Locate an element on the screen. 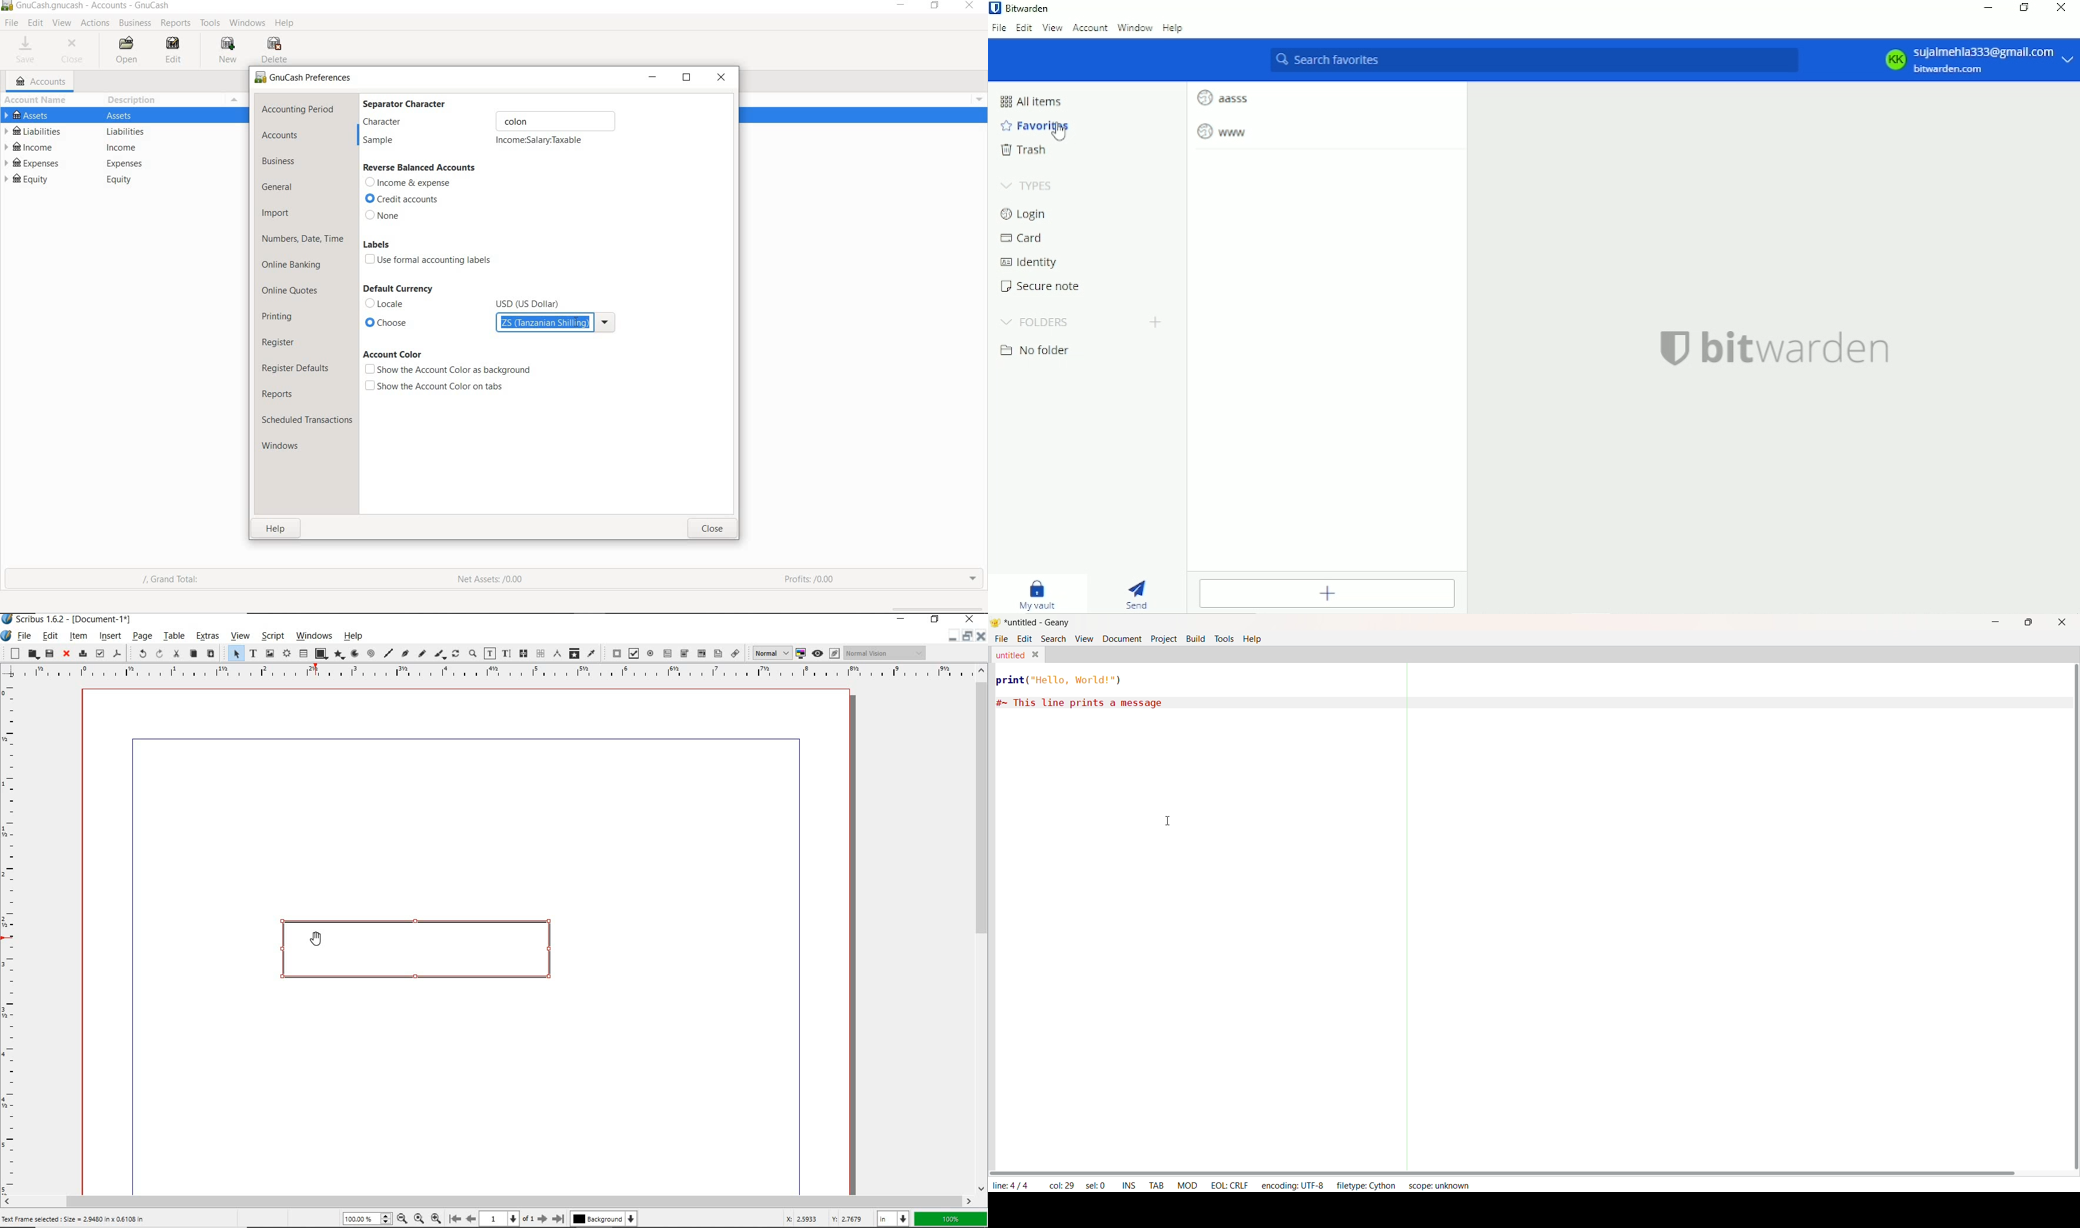 This screenshot has height=1232, width=2100. preferences is located at coordinates (258, 79).